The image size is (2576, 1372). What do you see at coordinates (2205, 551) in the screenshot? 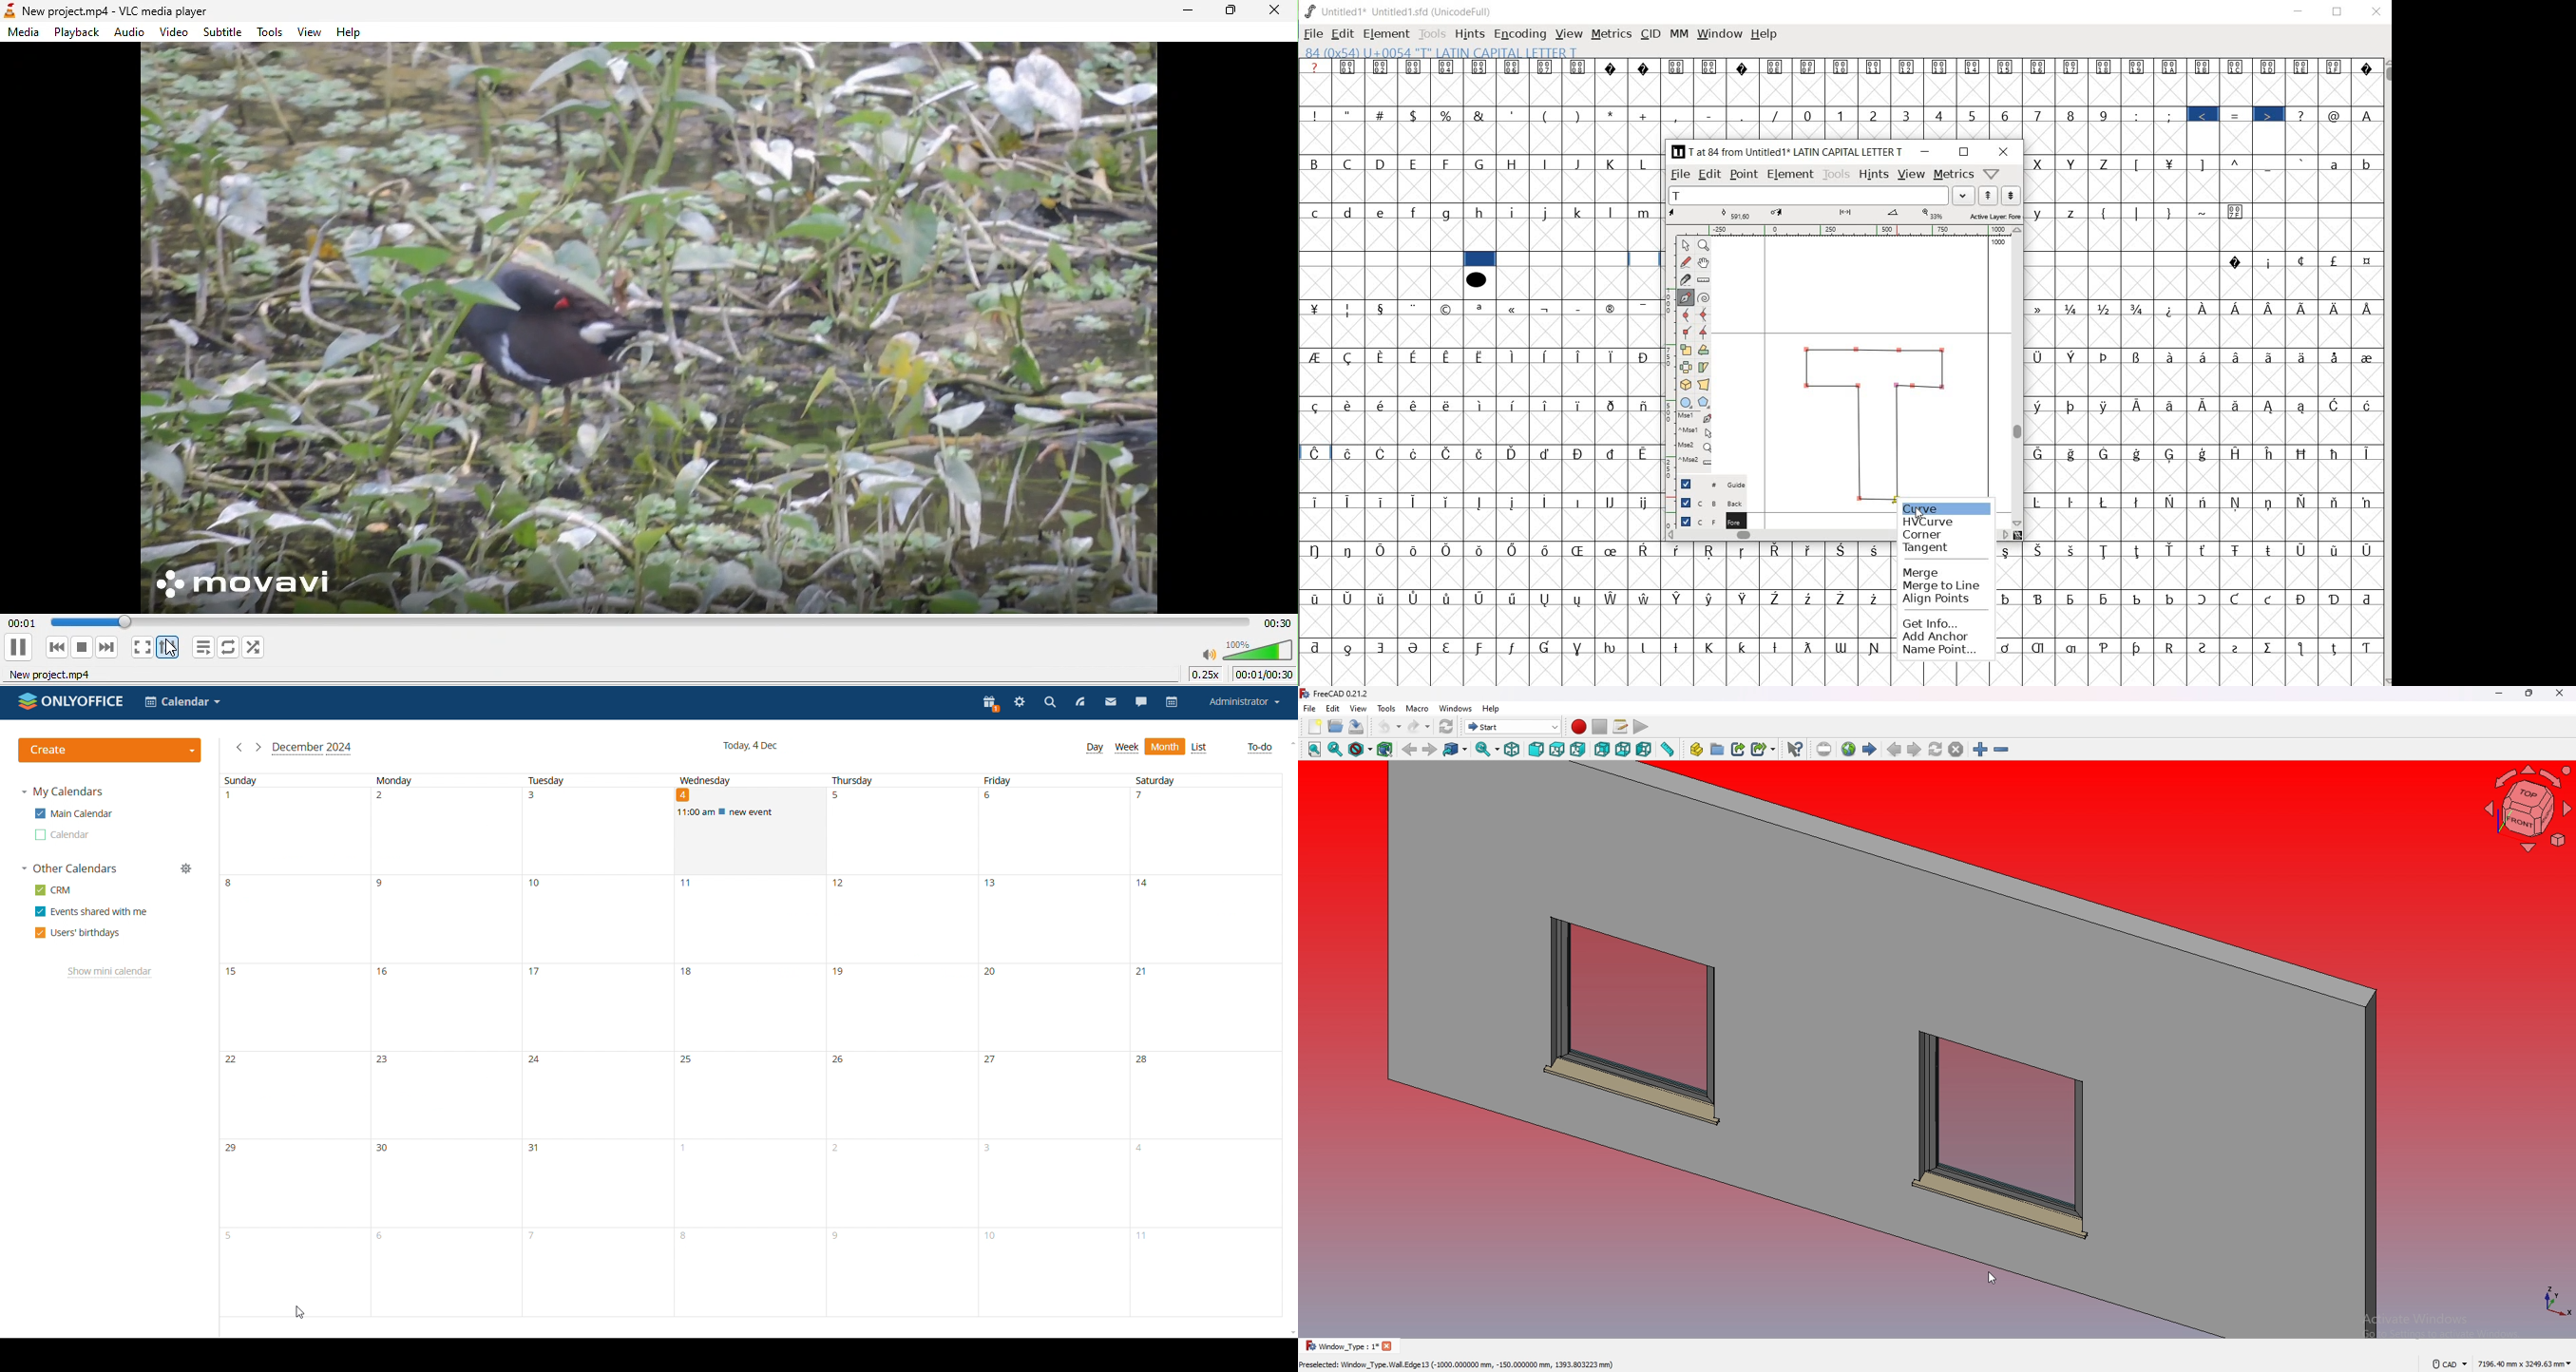
I see `Symbol` at bounding box center [2205, 551].